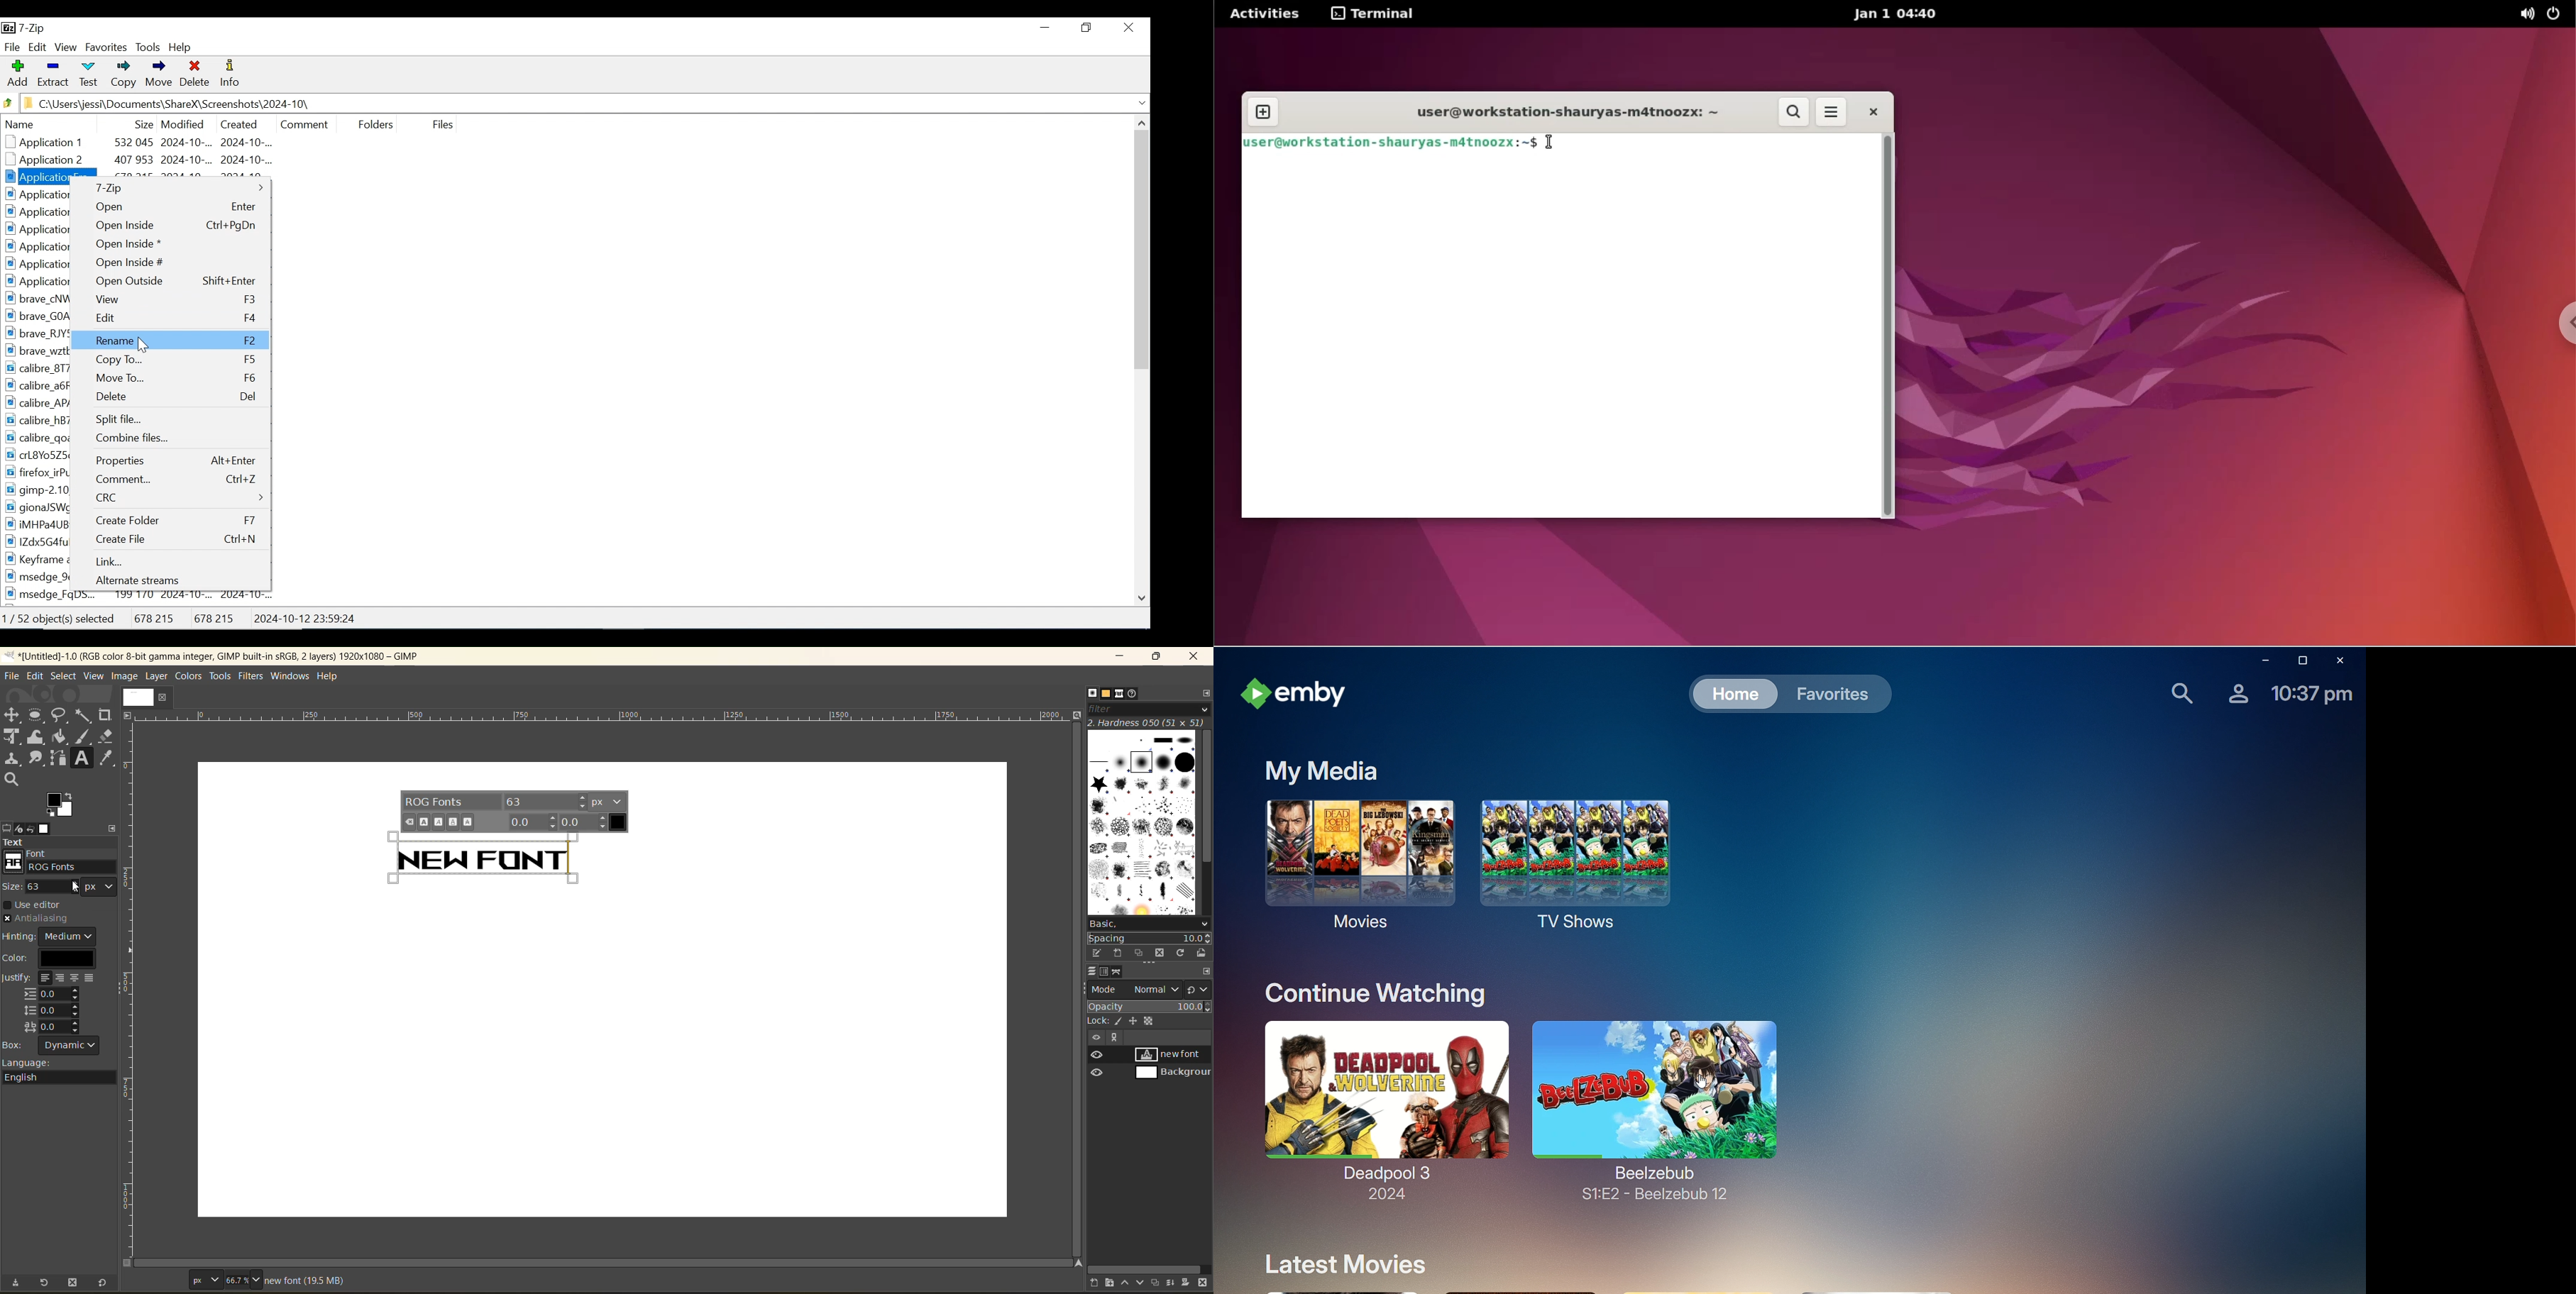  Describe the element at coordinates (331, 677) in the screenshot. I see `help` at that location.